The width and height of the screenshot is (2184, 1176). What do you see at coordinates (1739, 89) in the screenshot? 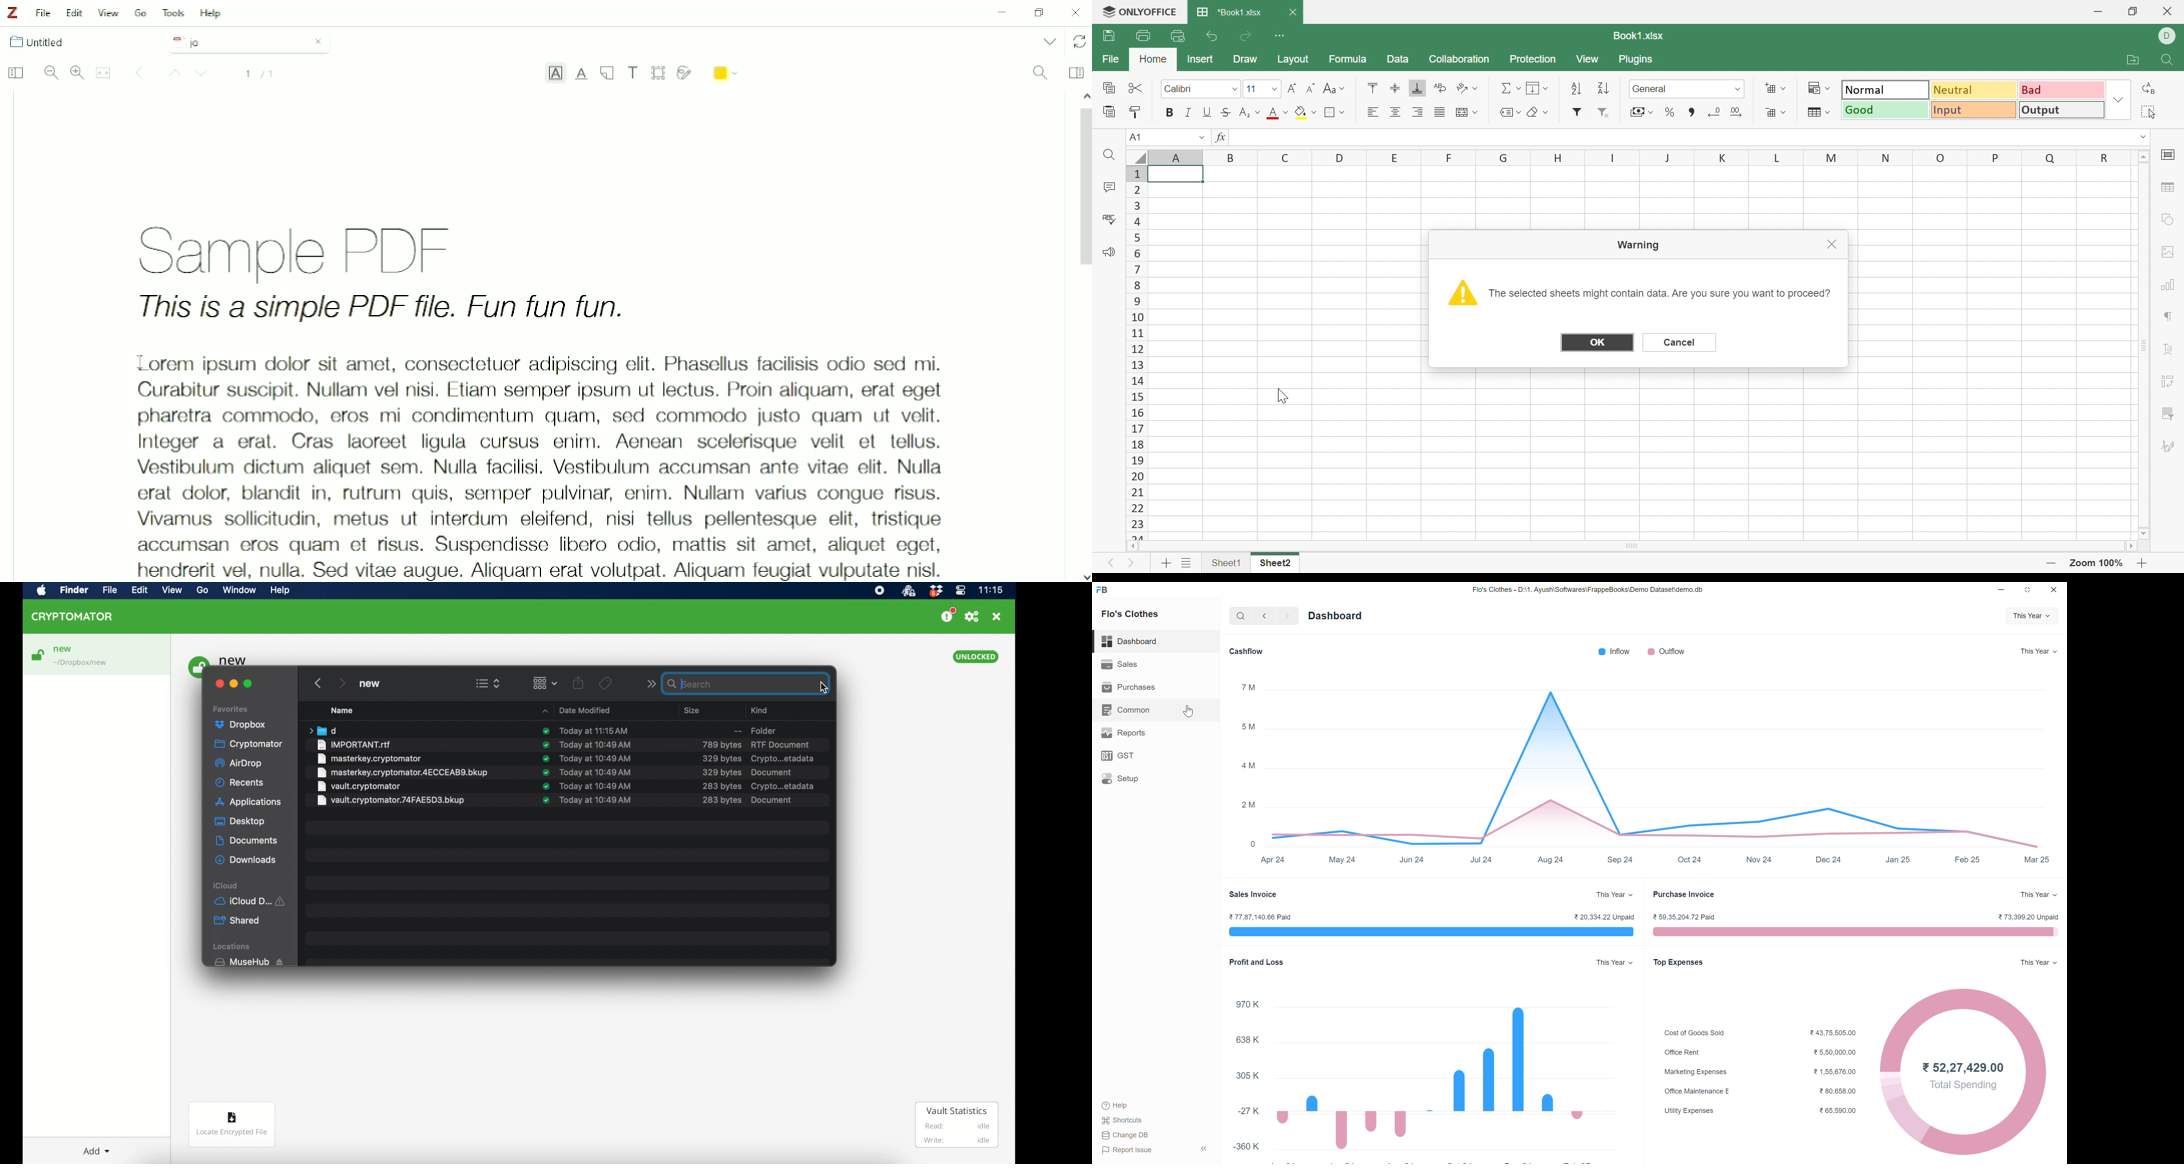
I see `Drop Down` at bounding box center [1739, 89].